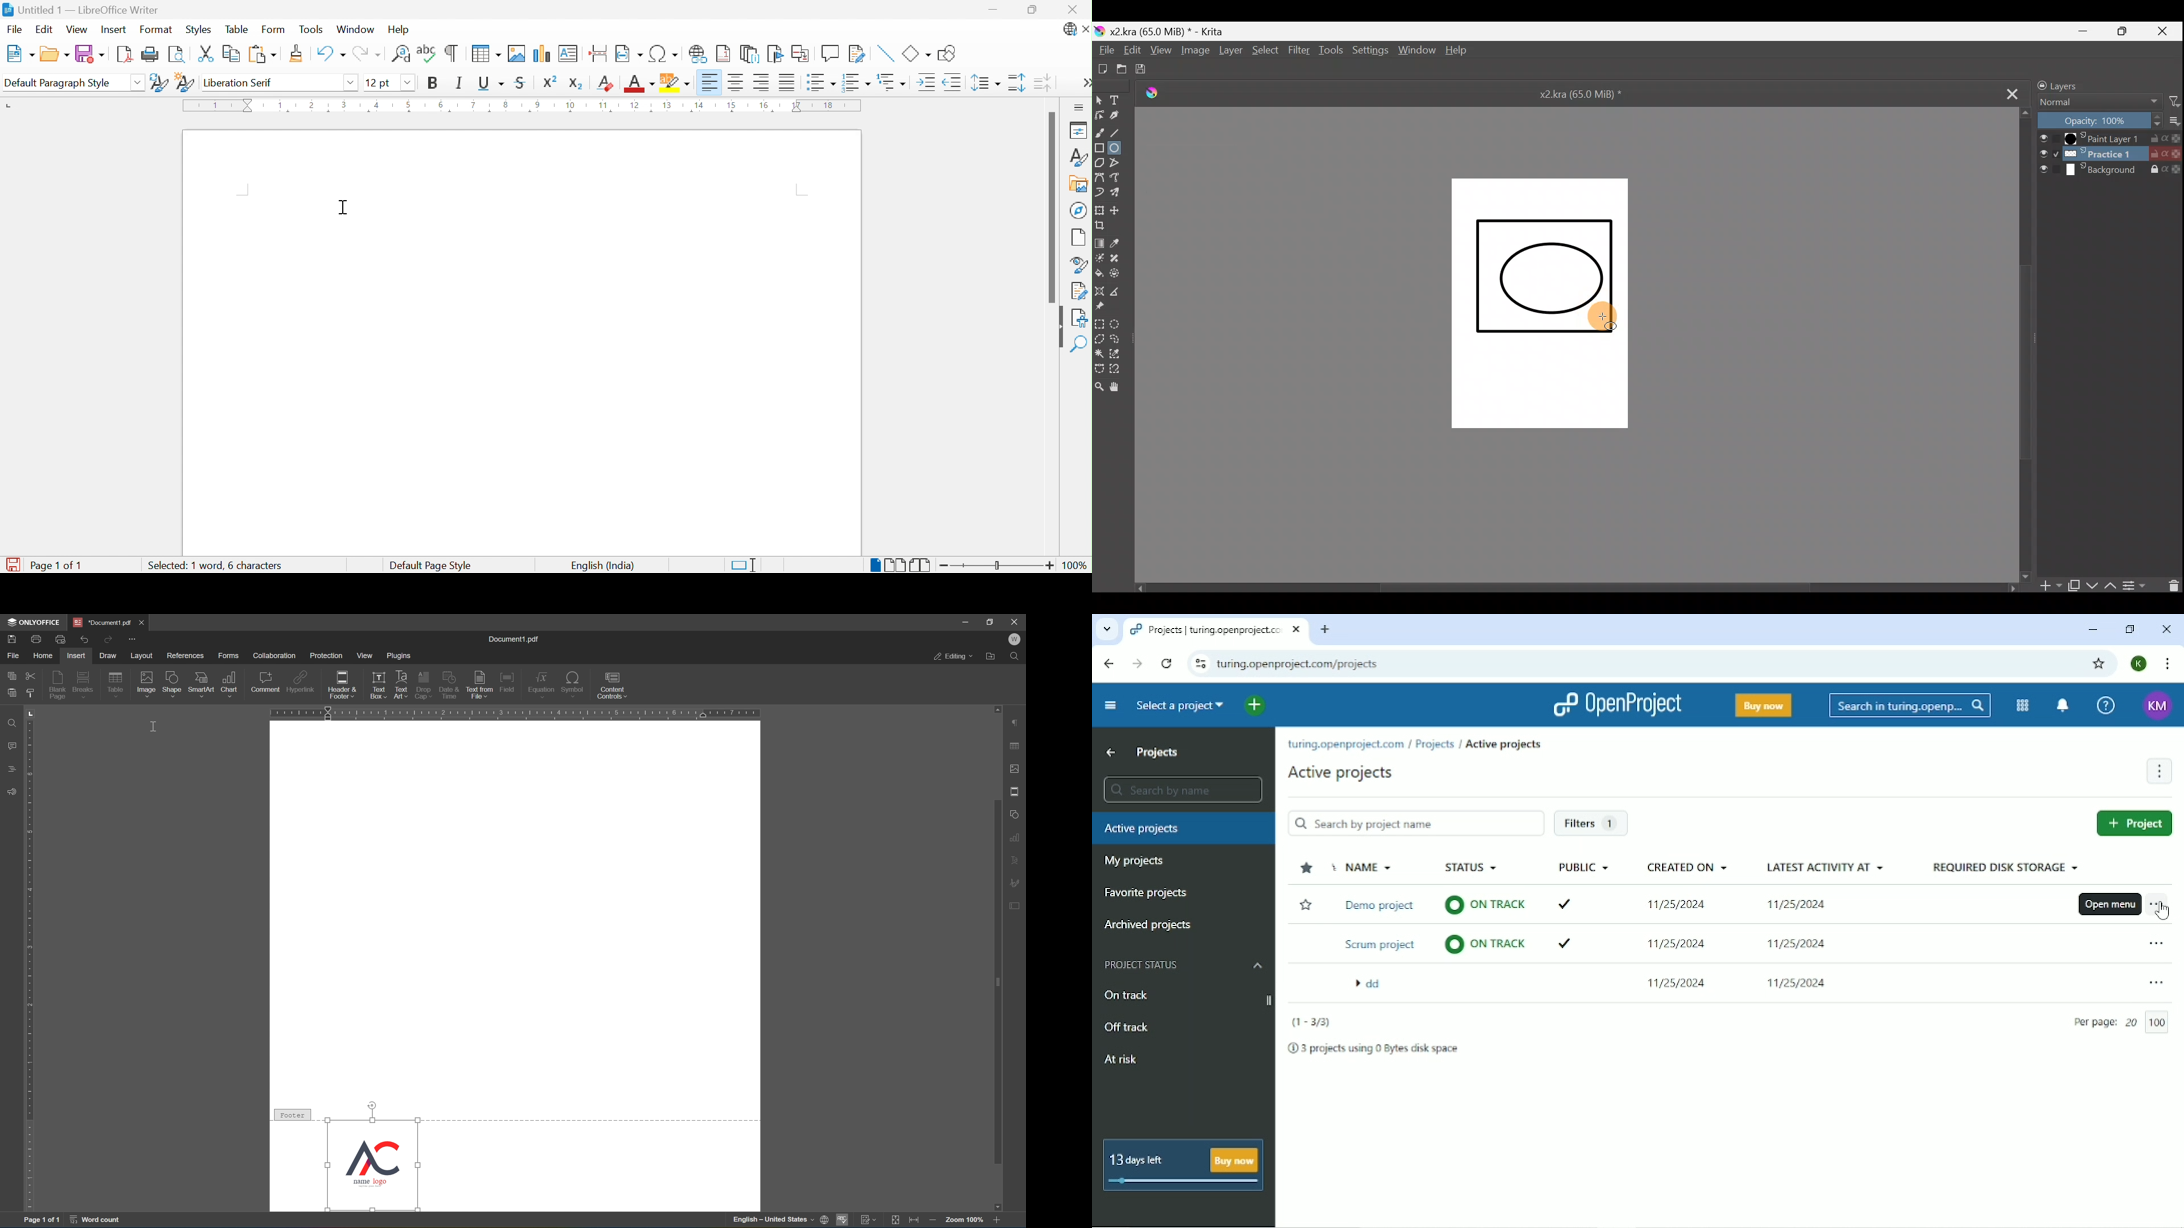  What do you see at coordinates (1068, 31) in the screenshot?
I see `LibreOffice Update Available` at bounding box center [1068, 31].